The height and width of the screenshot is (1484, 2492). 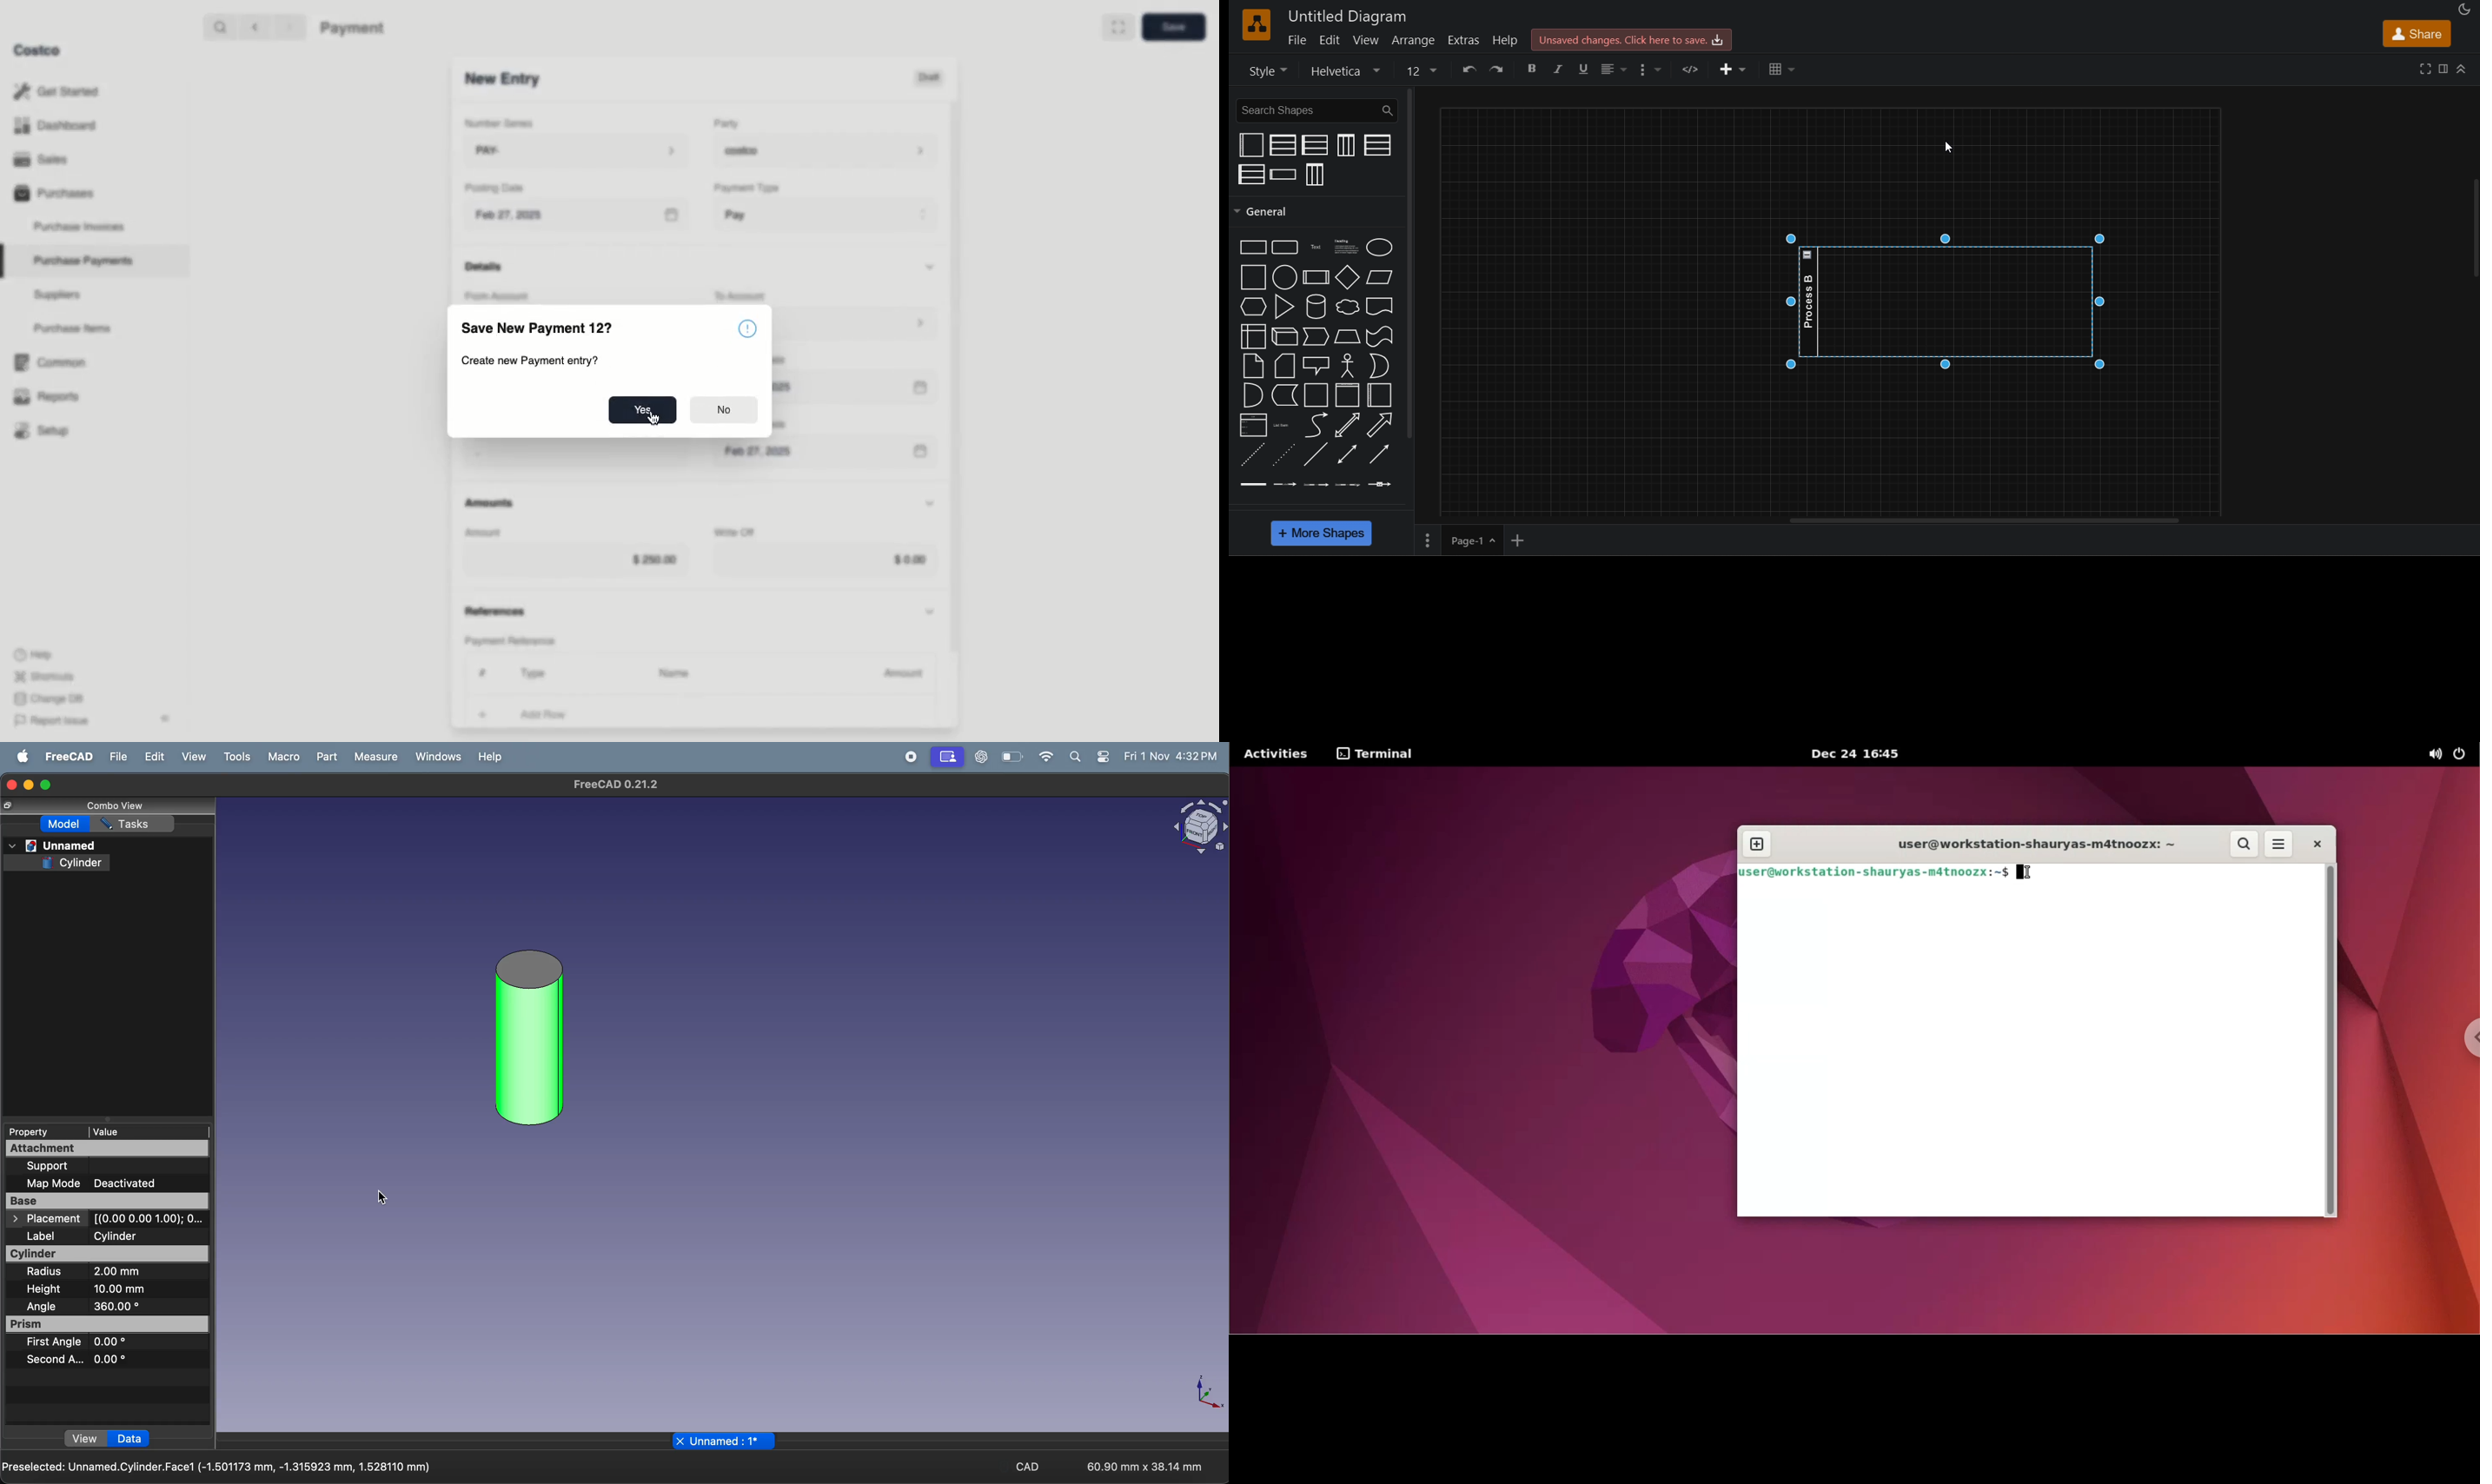 What do you see at coordinates (44, 394) in the screenshot?
I see `Reports` at bounding box center [44, 394].